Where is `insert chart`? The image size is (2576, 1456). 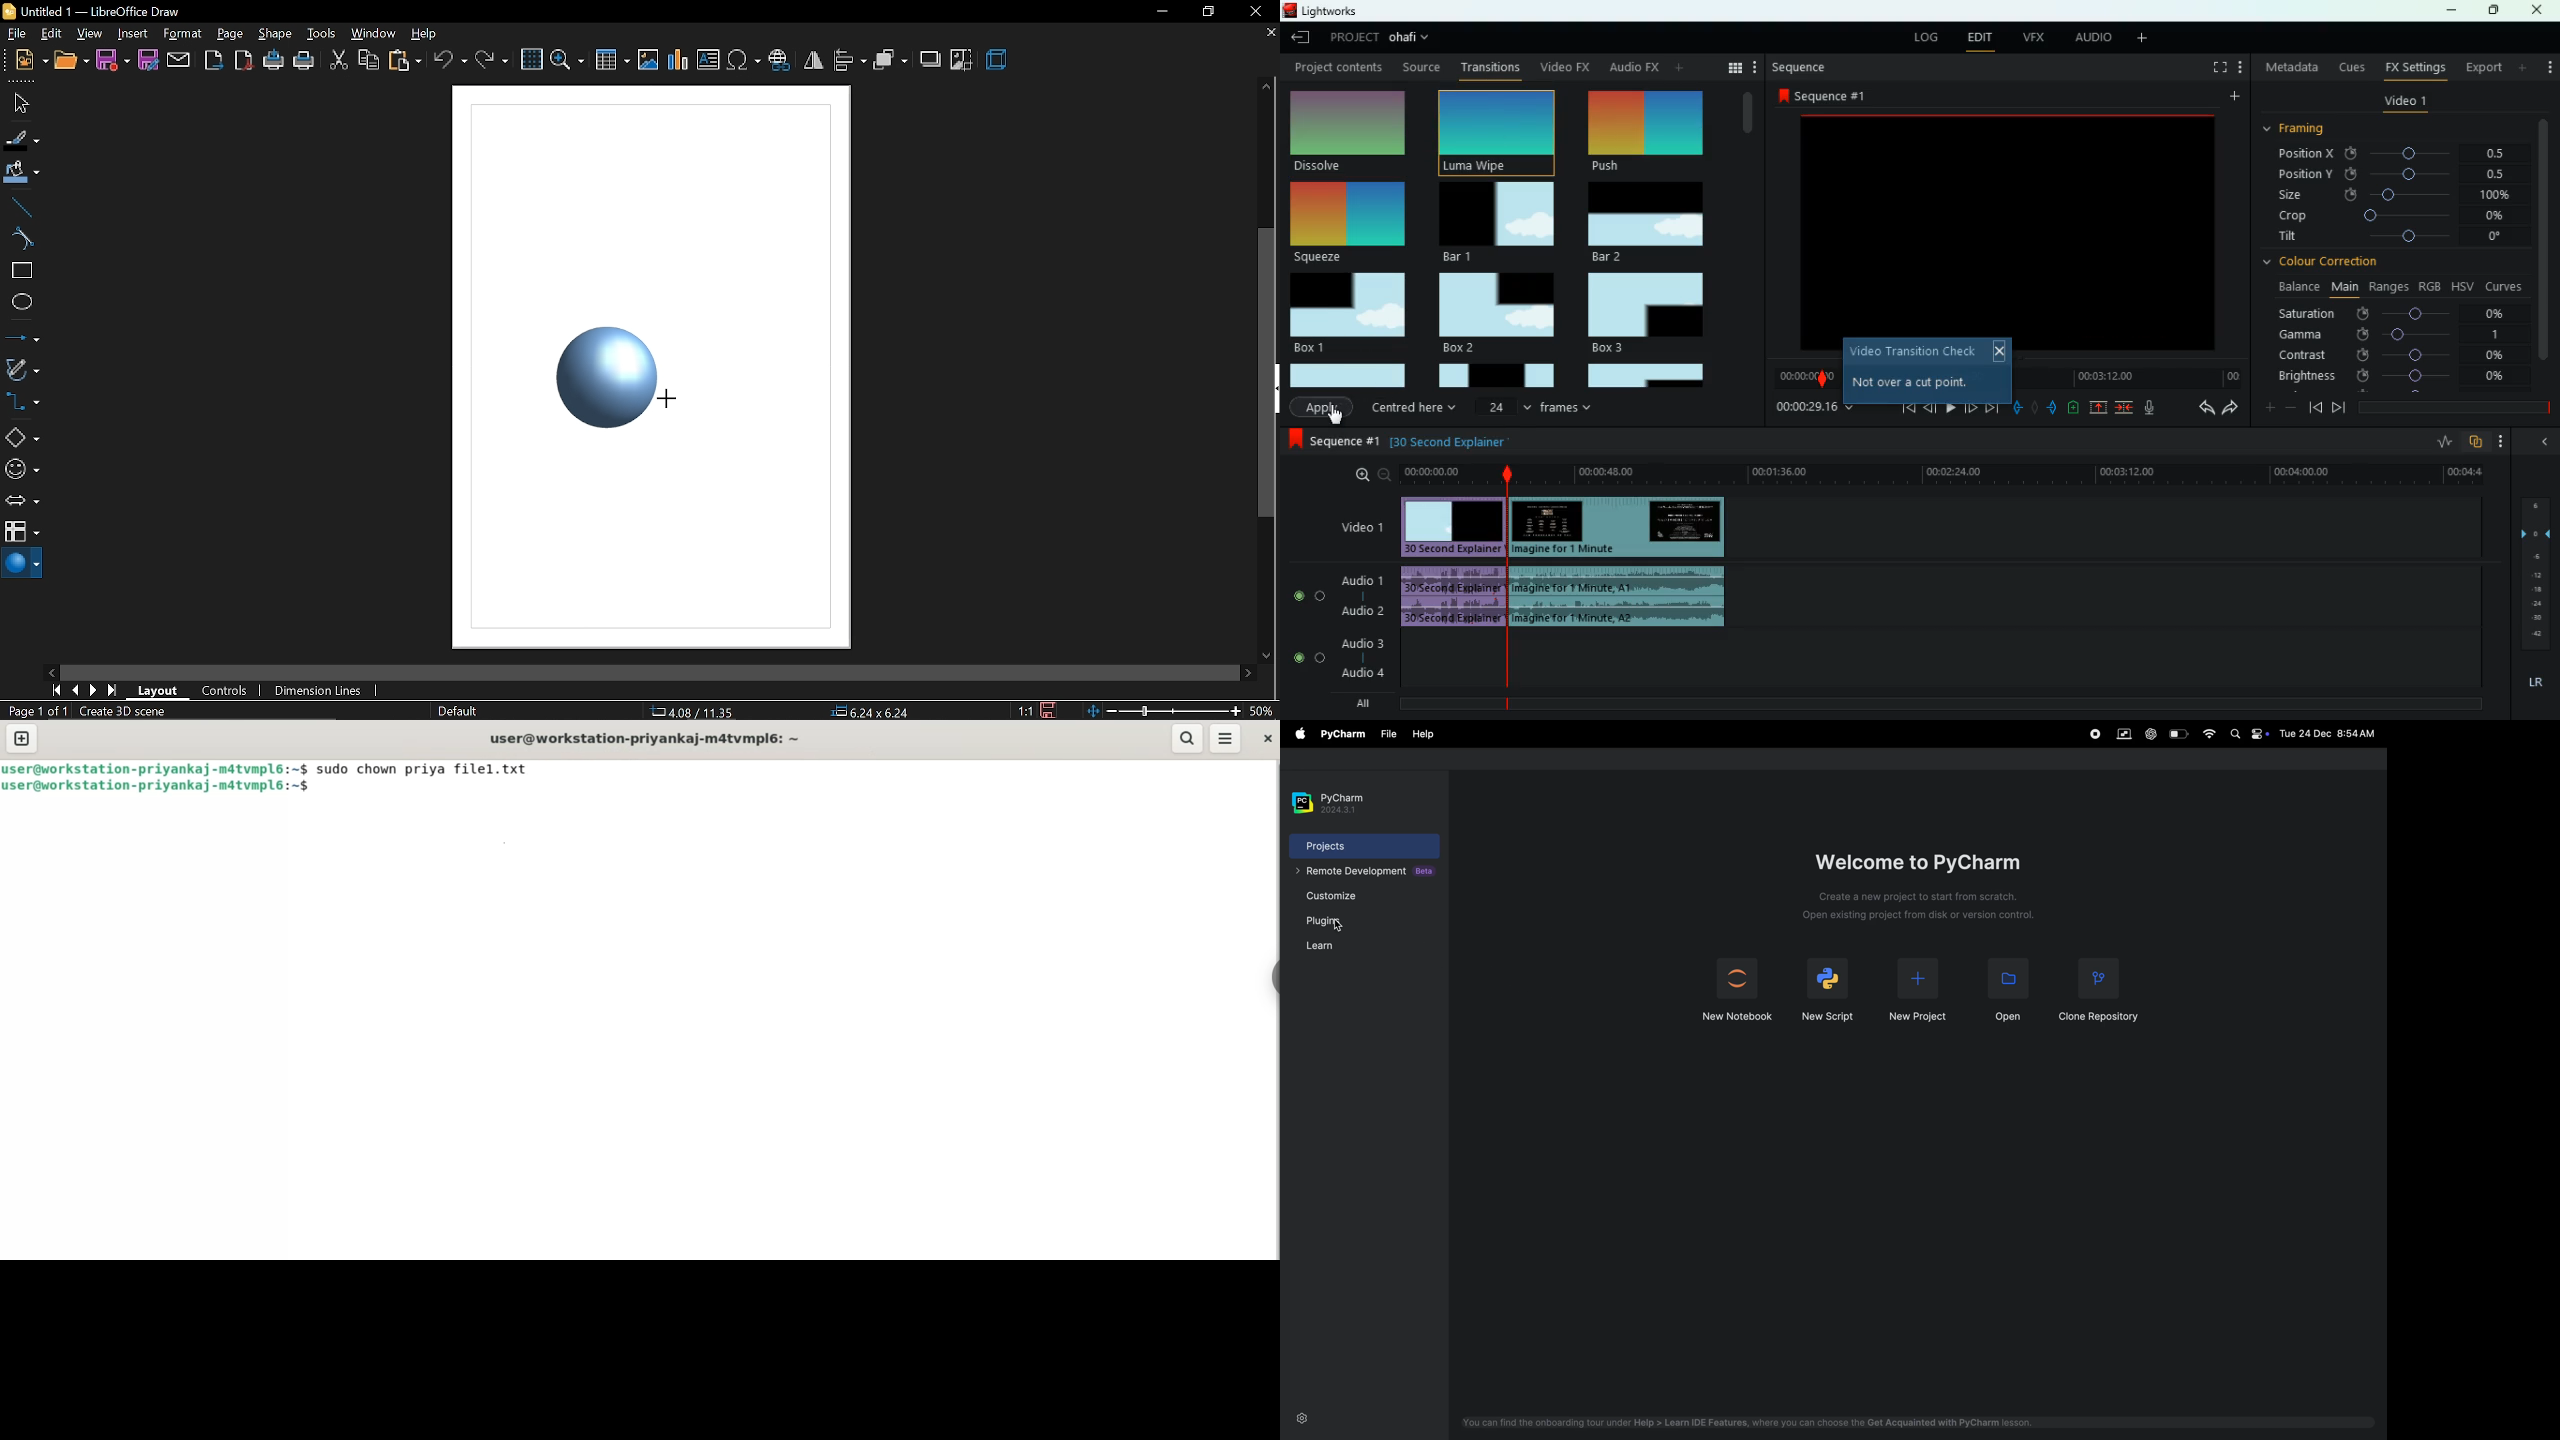 insert chart is located at coordinates (678, 60).